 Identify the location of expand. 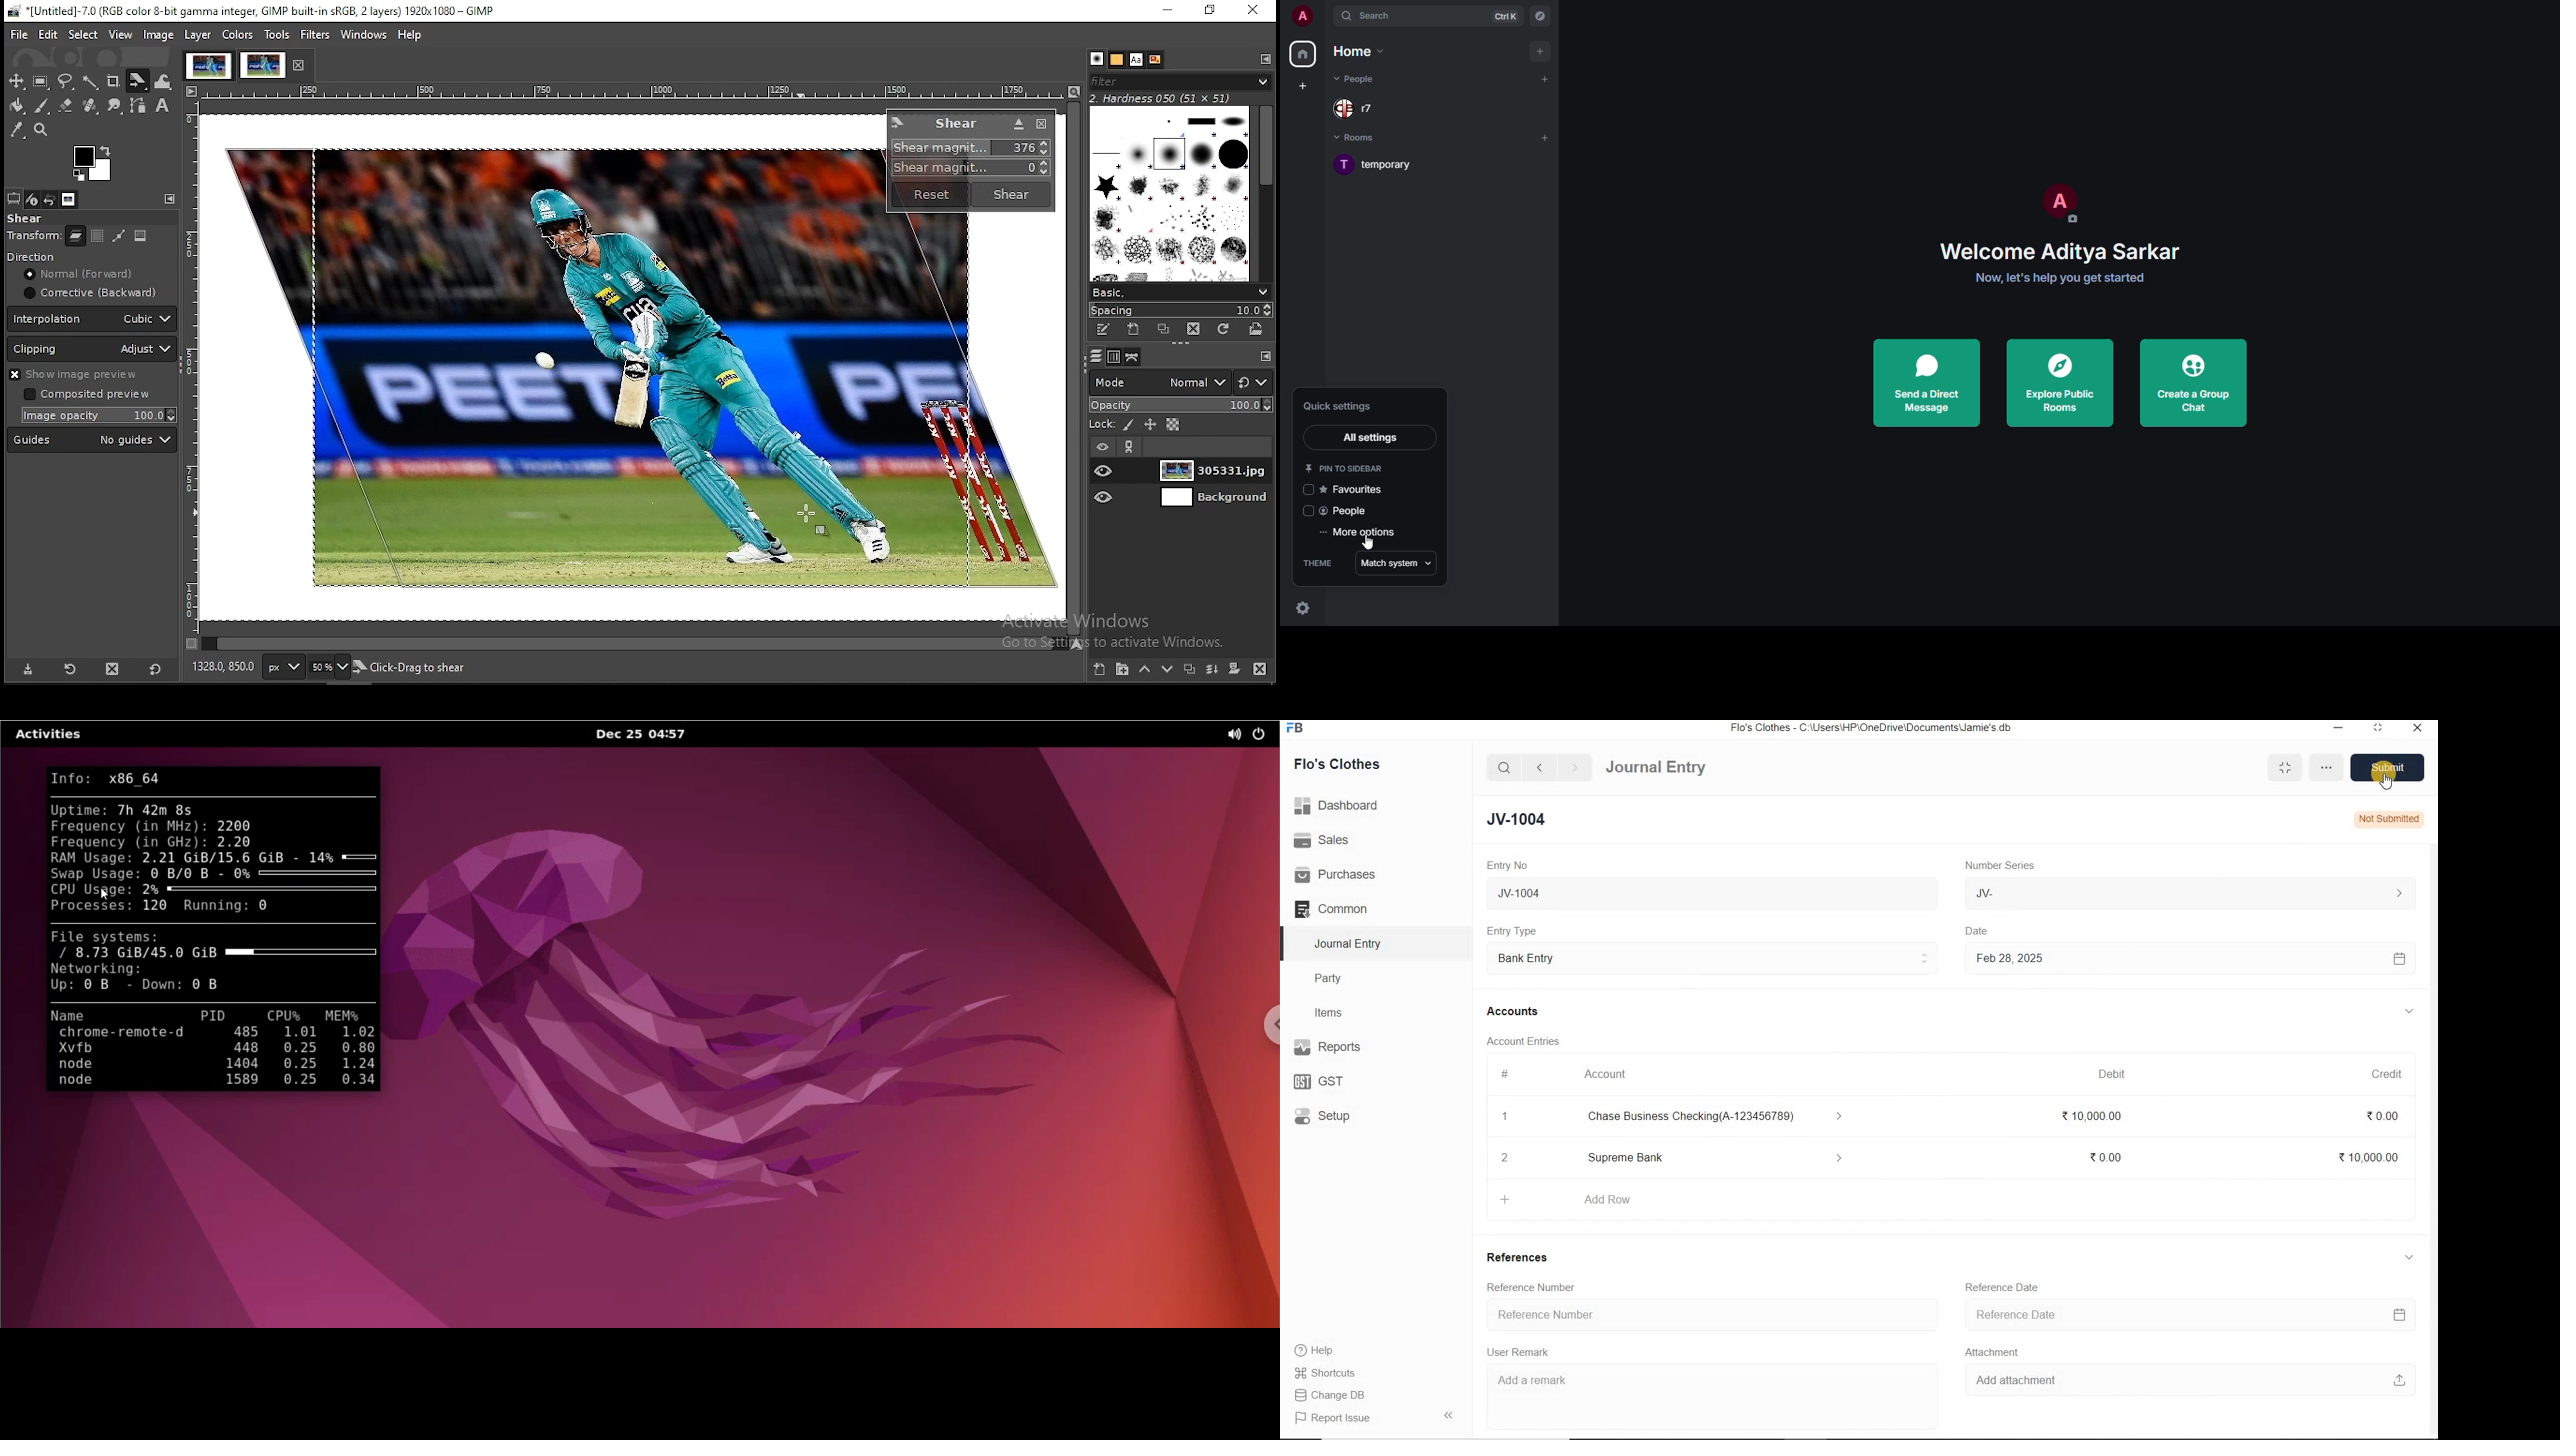
(1324, 17).